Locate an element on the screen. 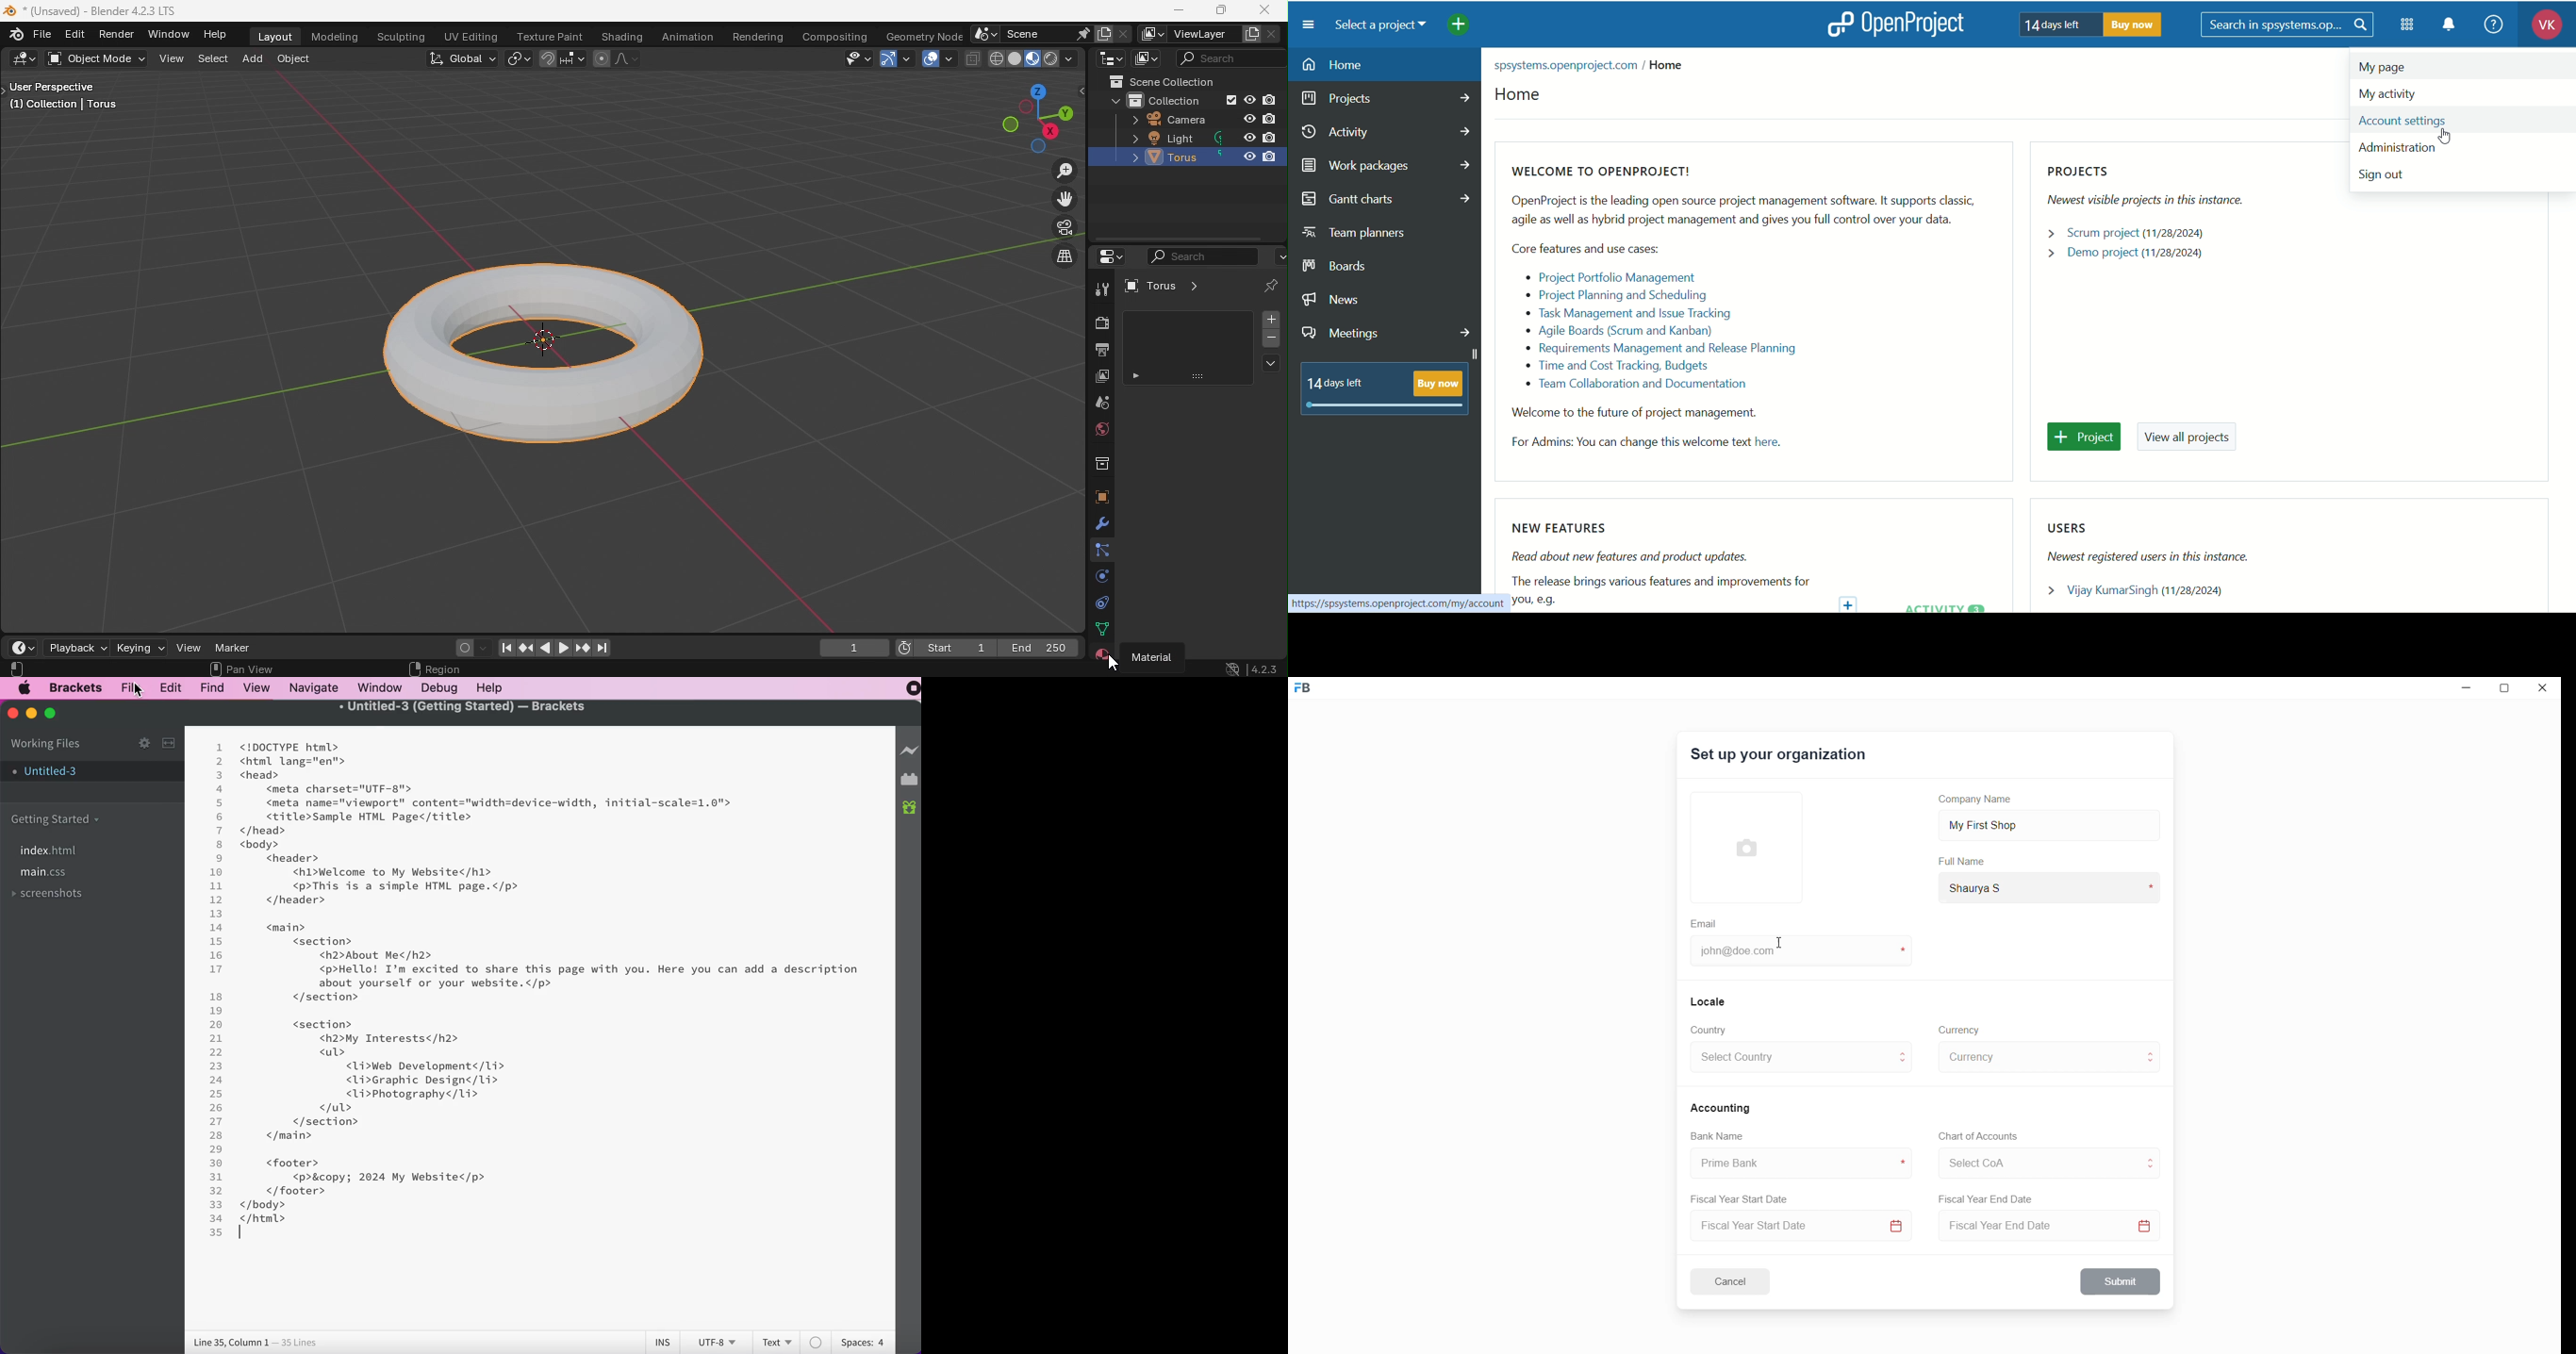  Accounting is located at coordinates (1723, 1107).